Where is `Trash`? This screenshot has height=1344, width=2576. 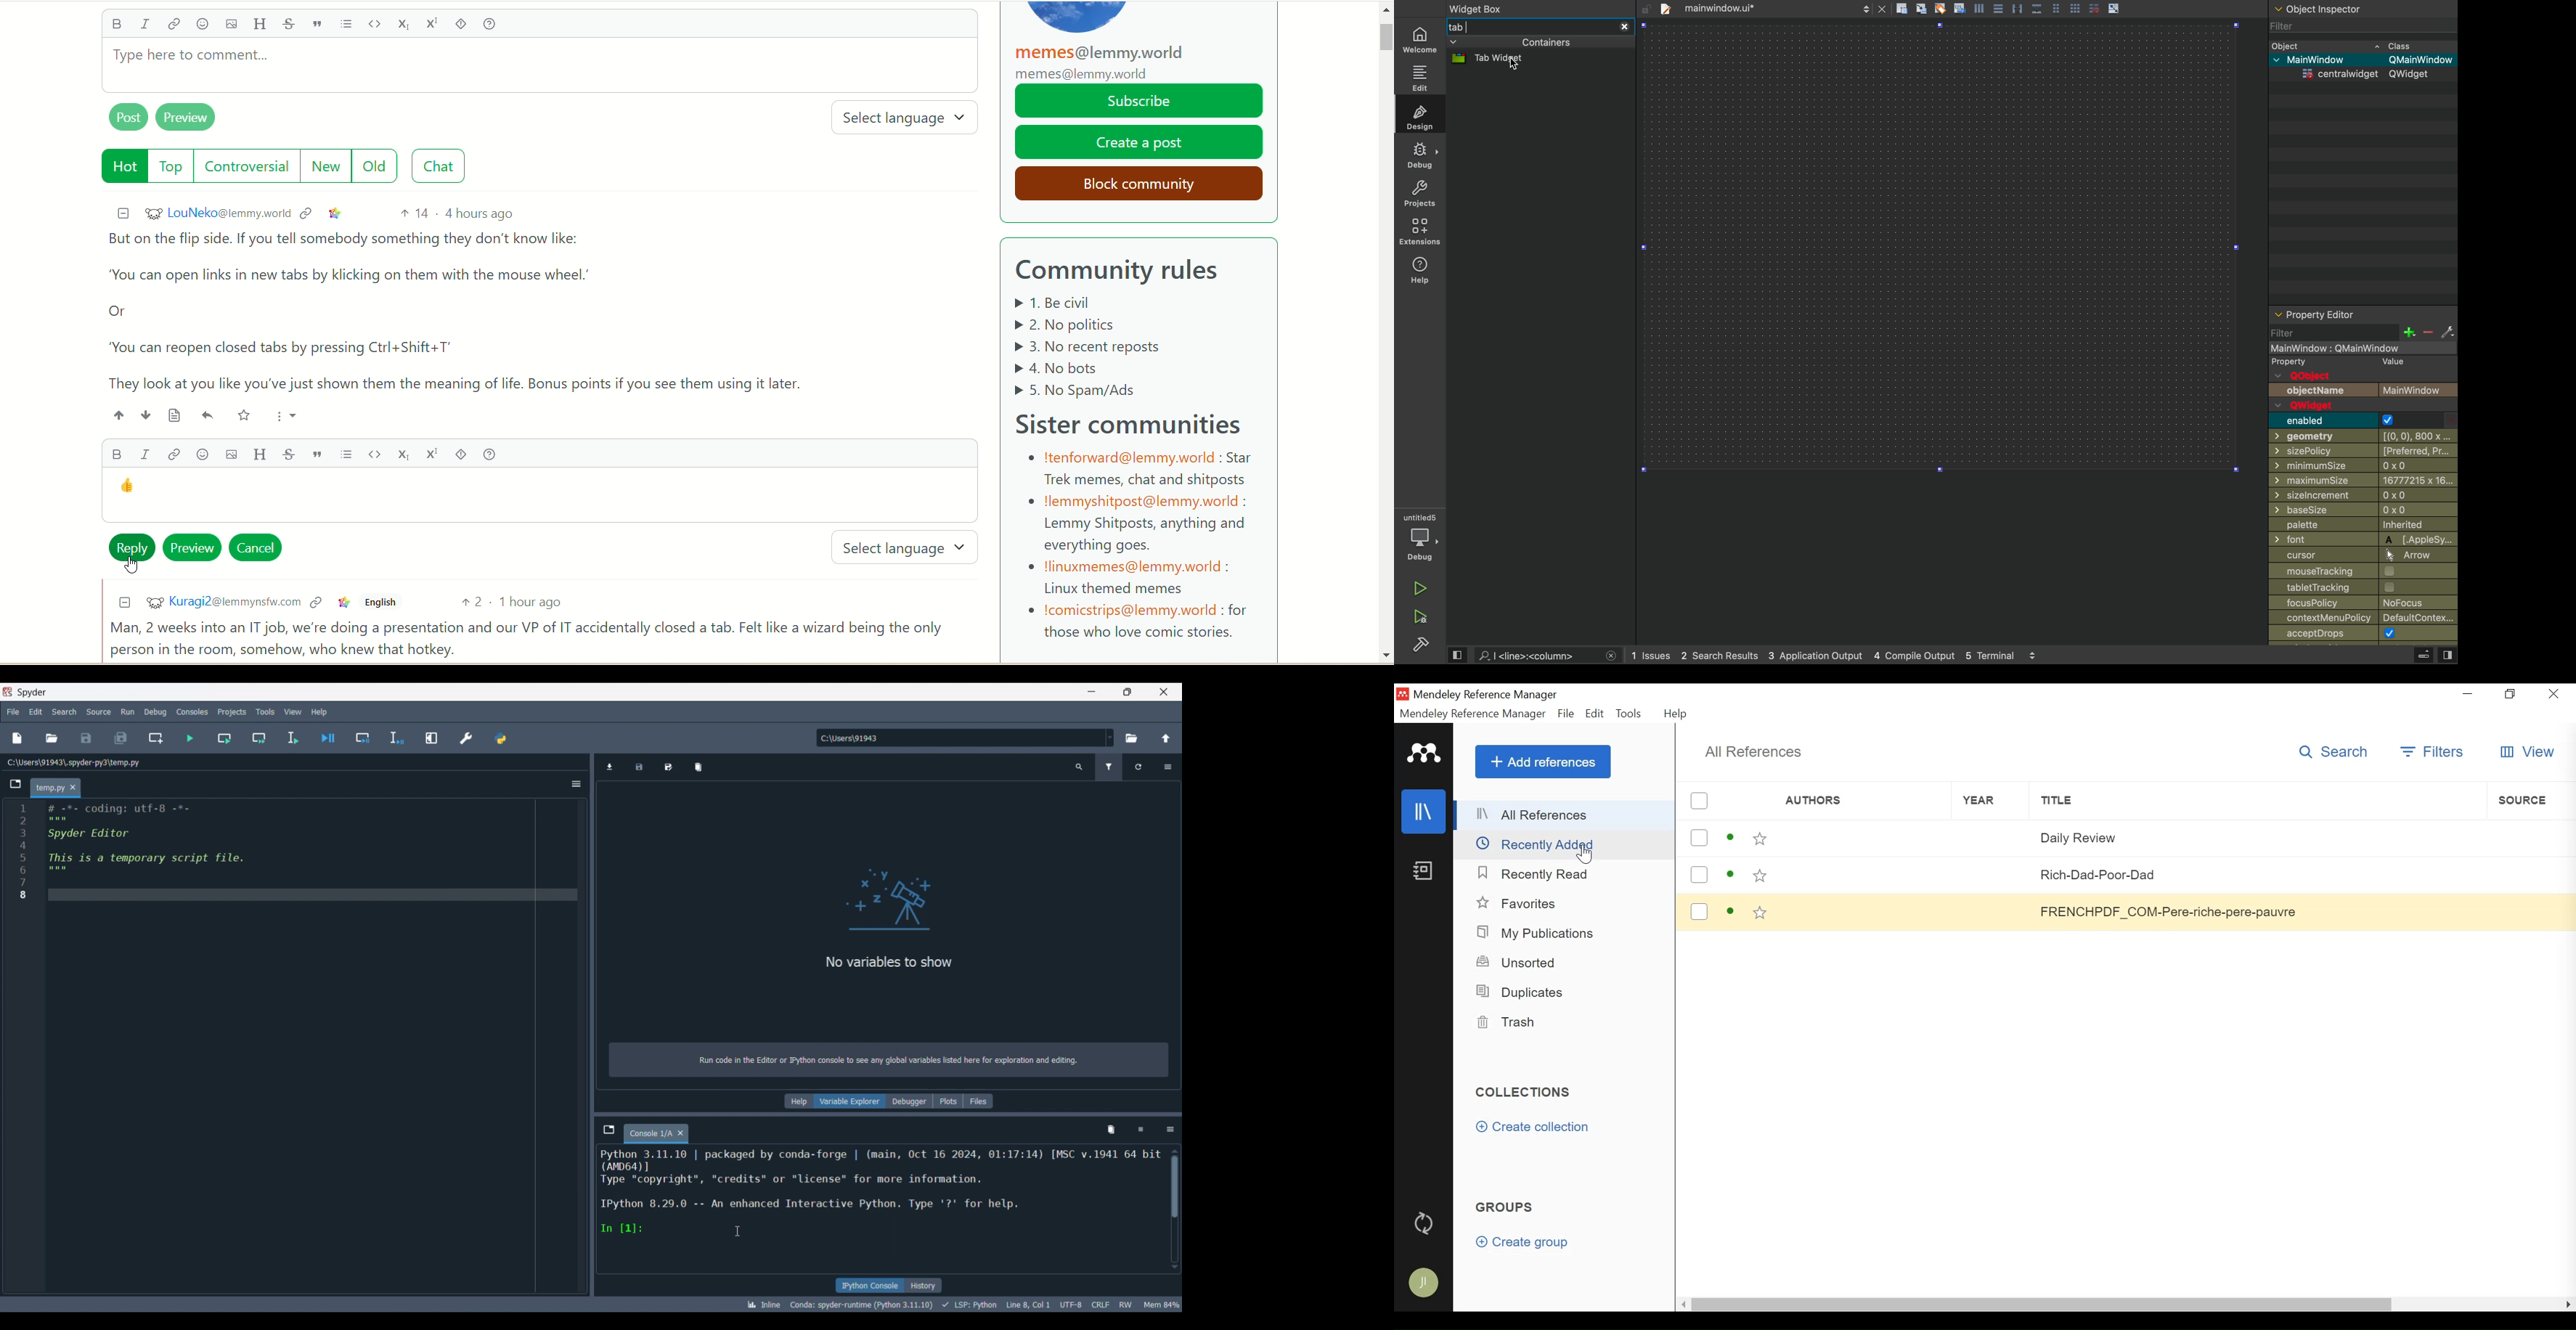 Trash is located at coordinates (1519, 1023).